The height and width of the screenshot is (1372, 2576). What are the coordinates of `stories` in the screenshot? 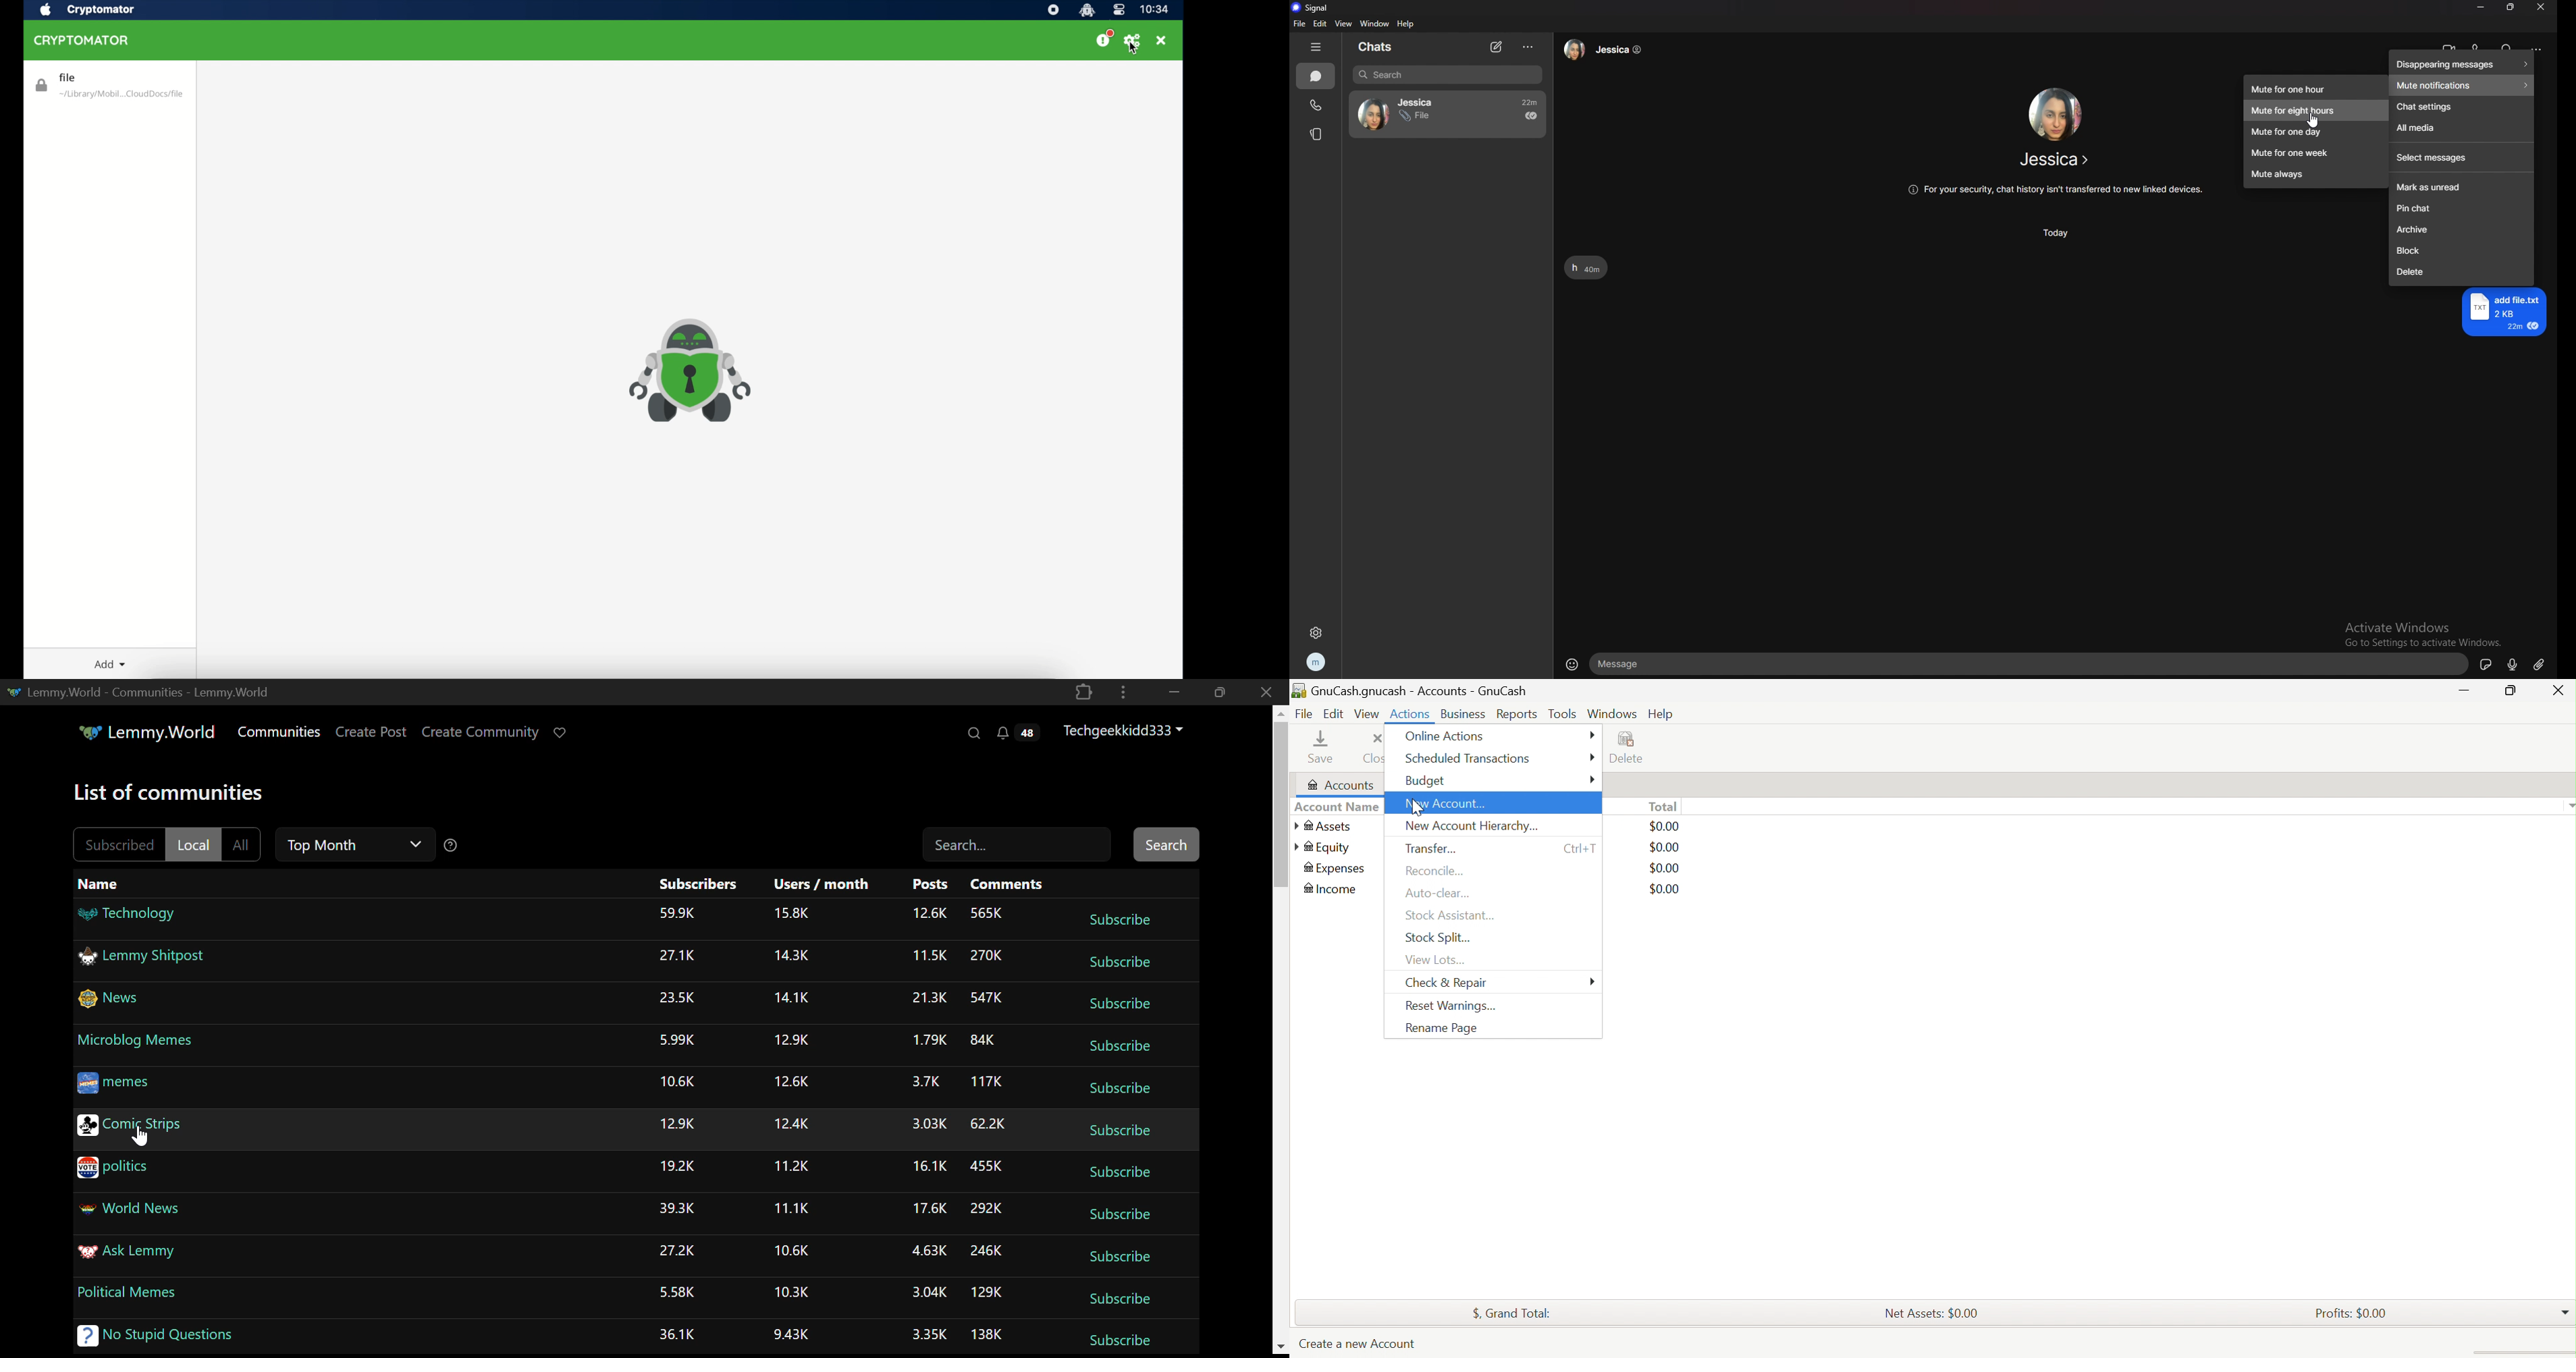 It's located at (1317, 135).